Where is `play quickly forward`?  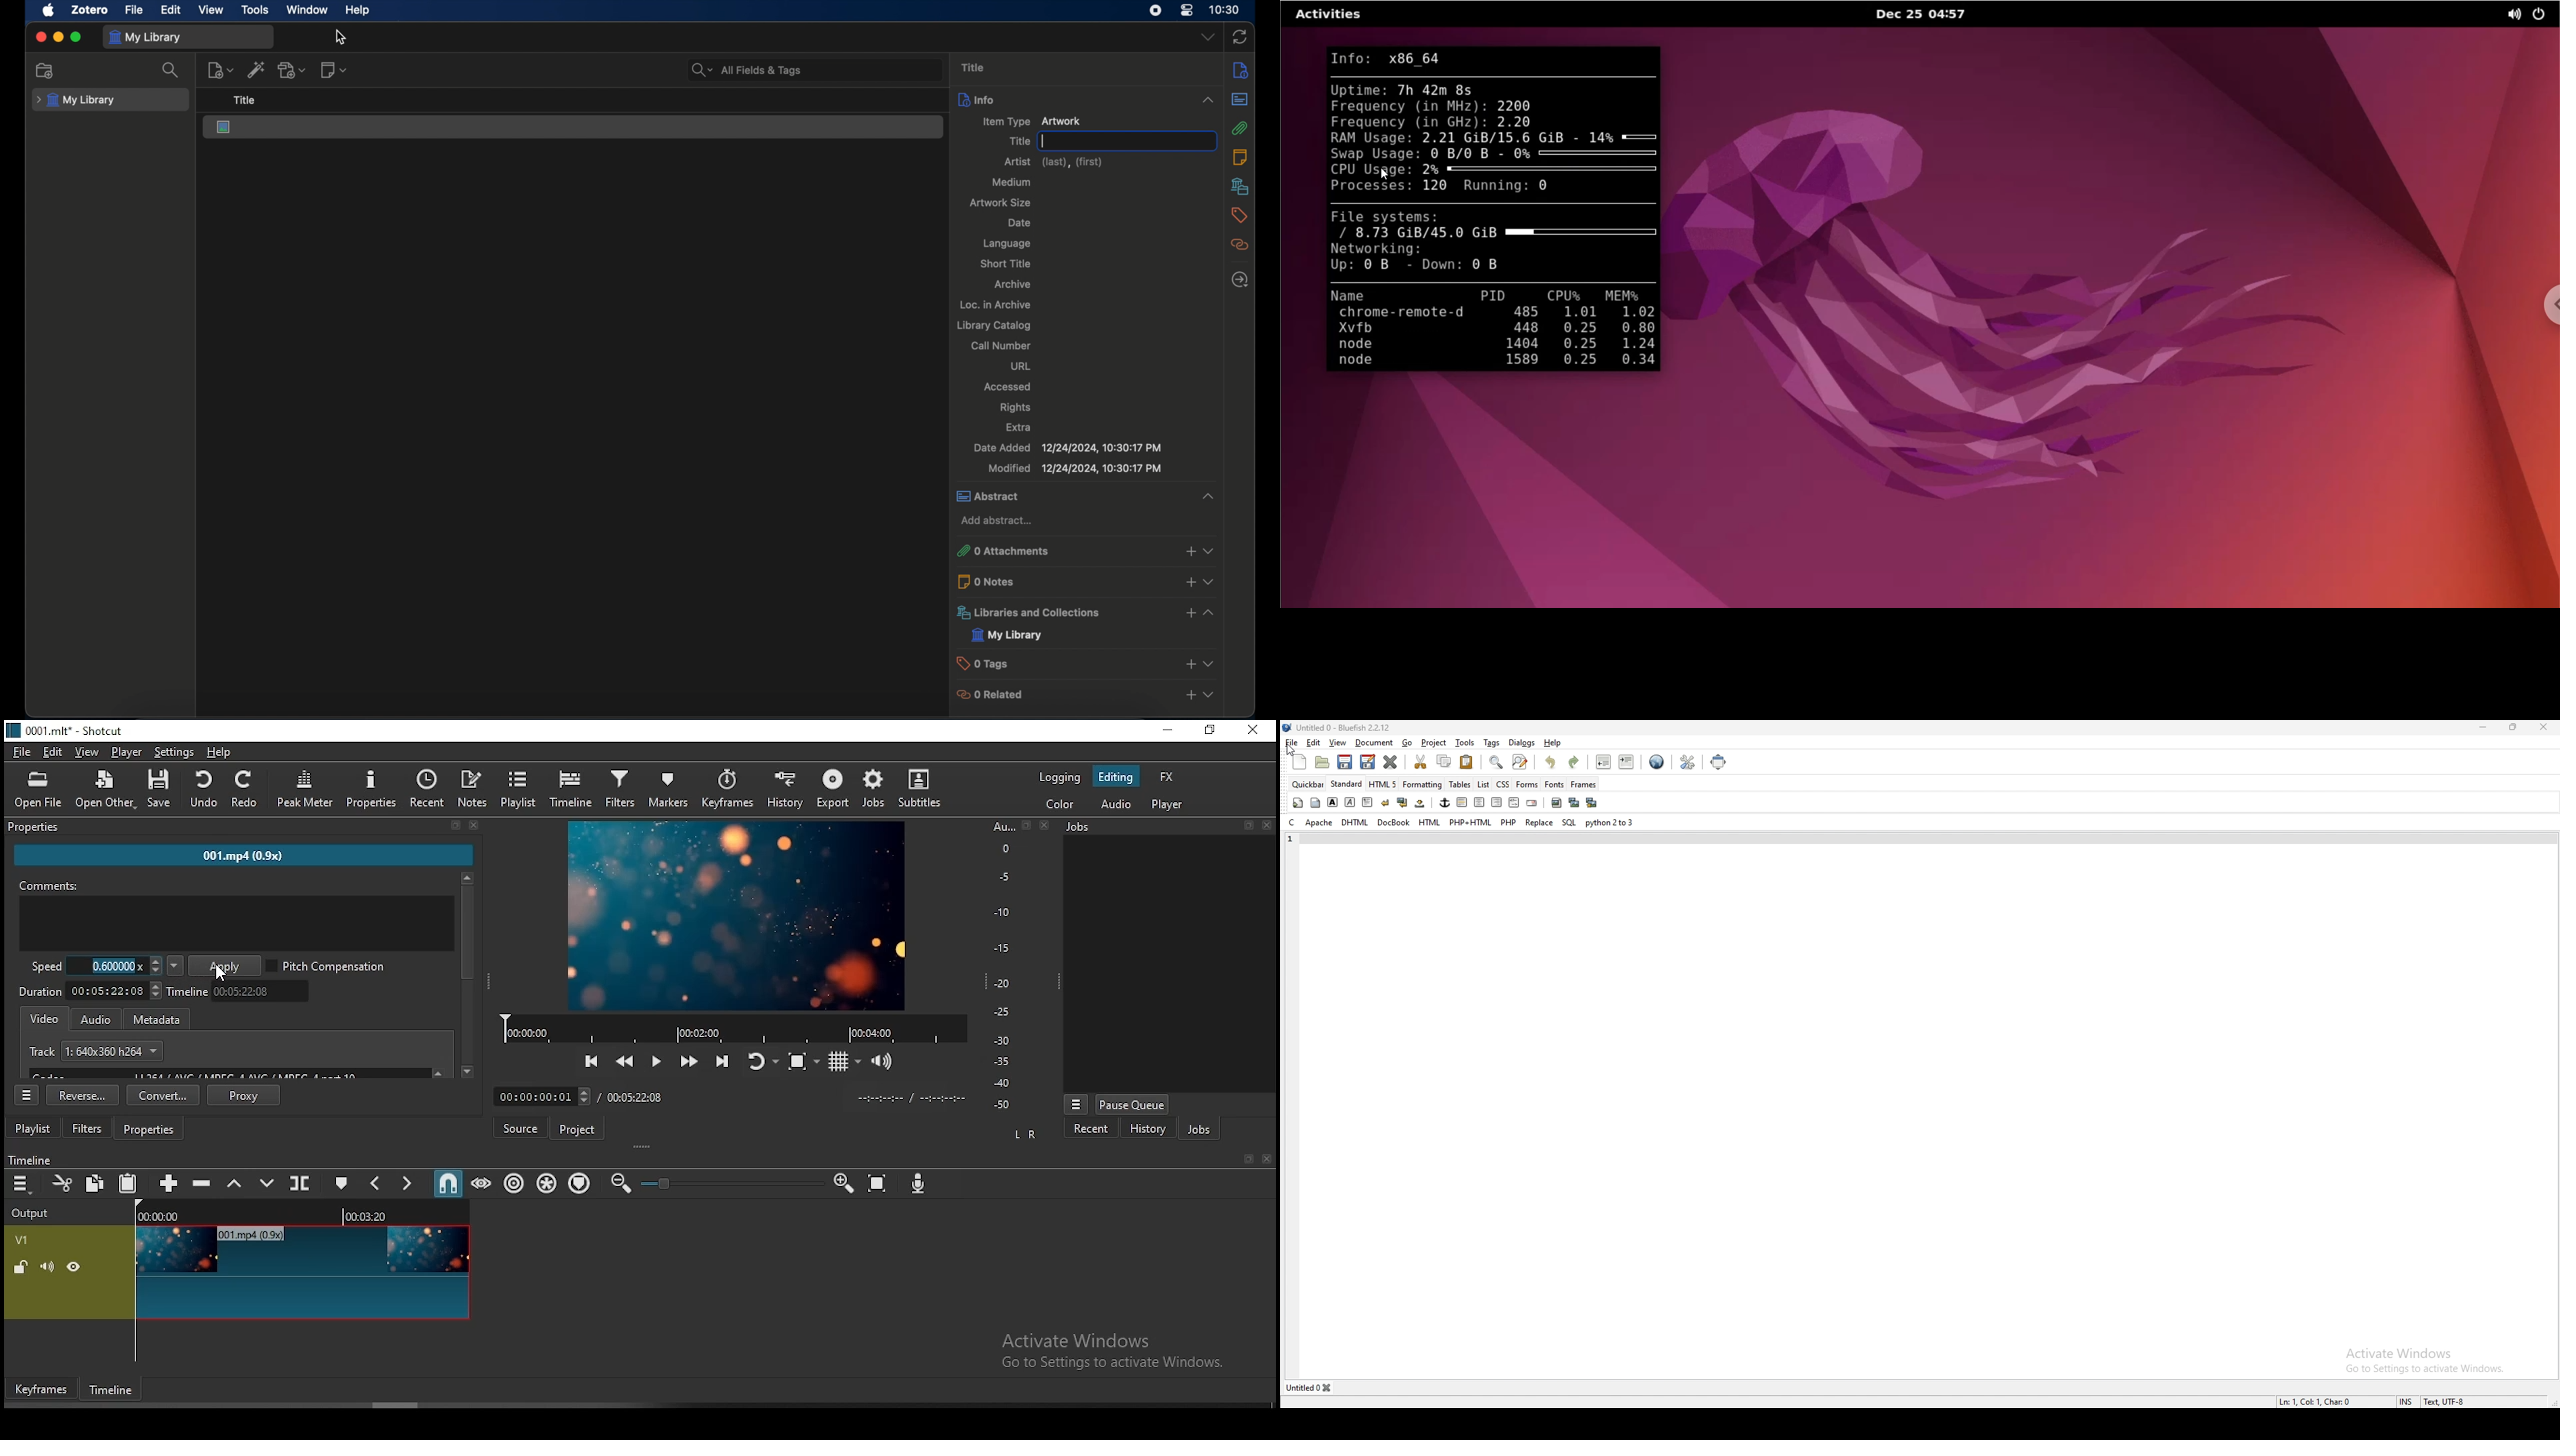 play quickly forward is located at coordinates (691, 1061).